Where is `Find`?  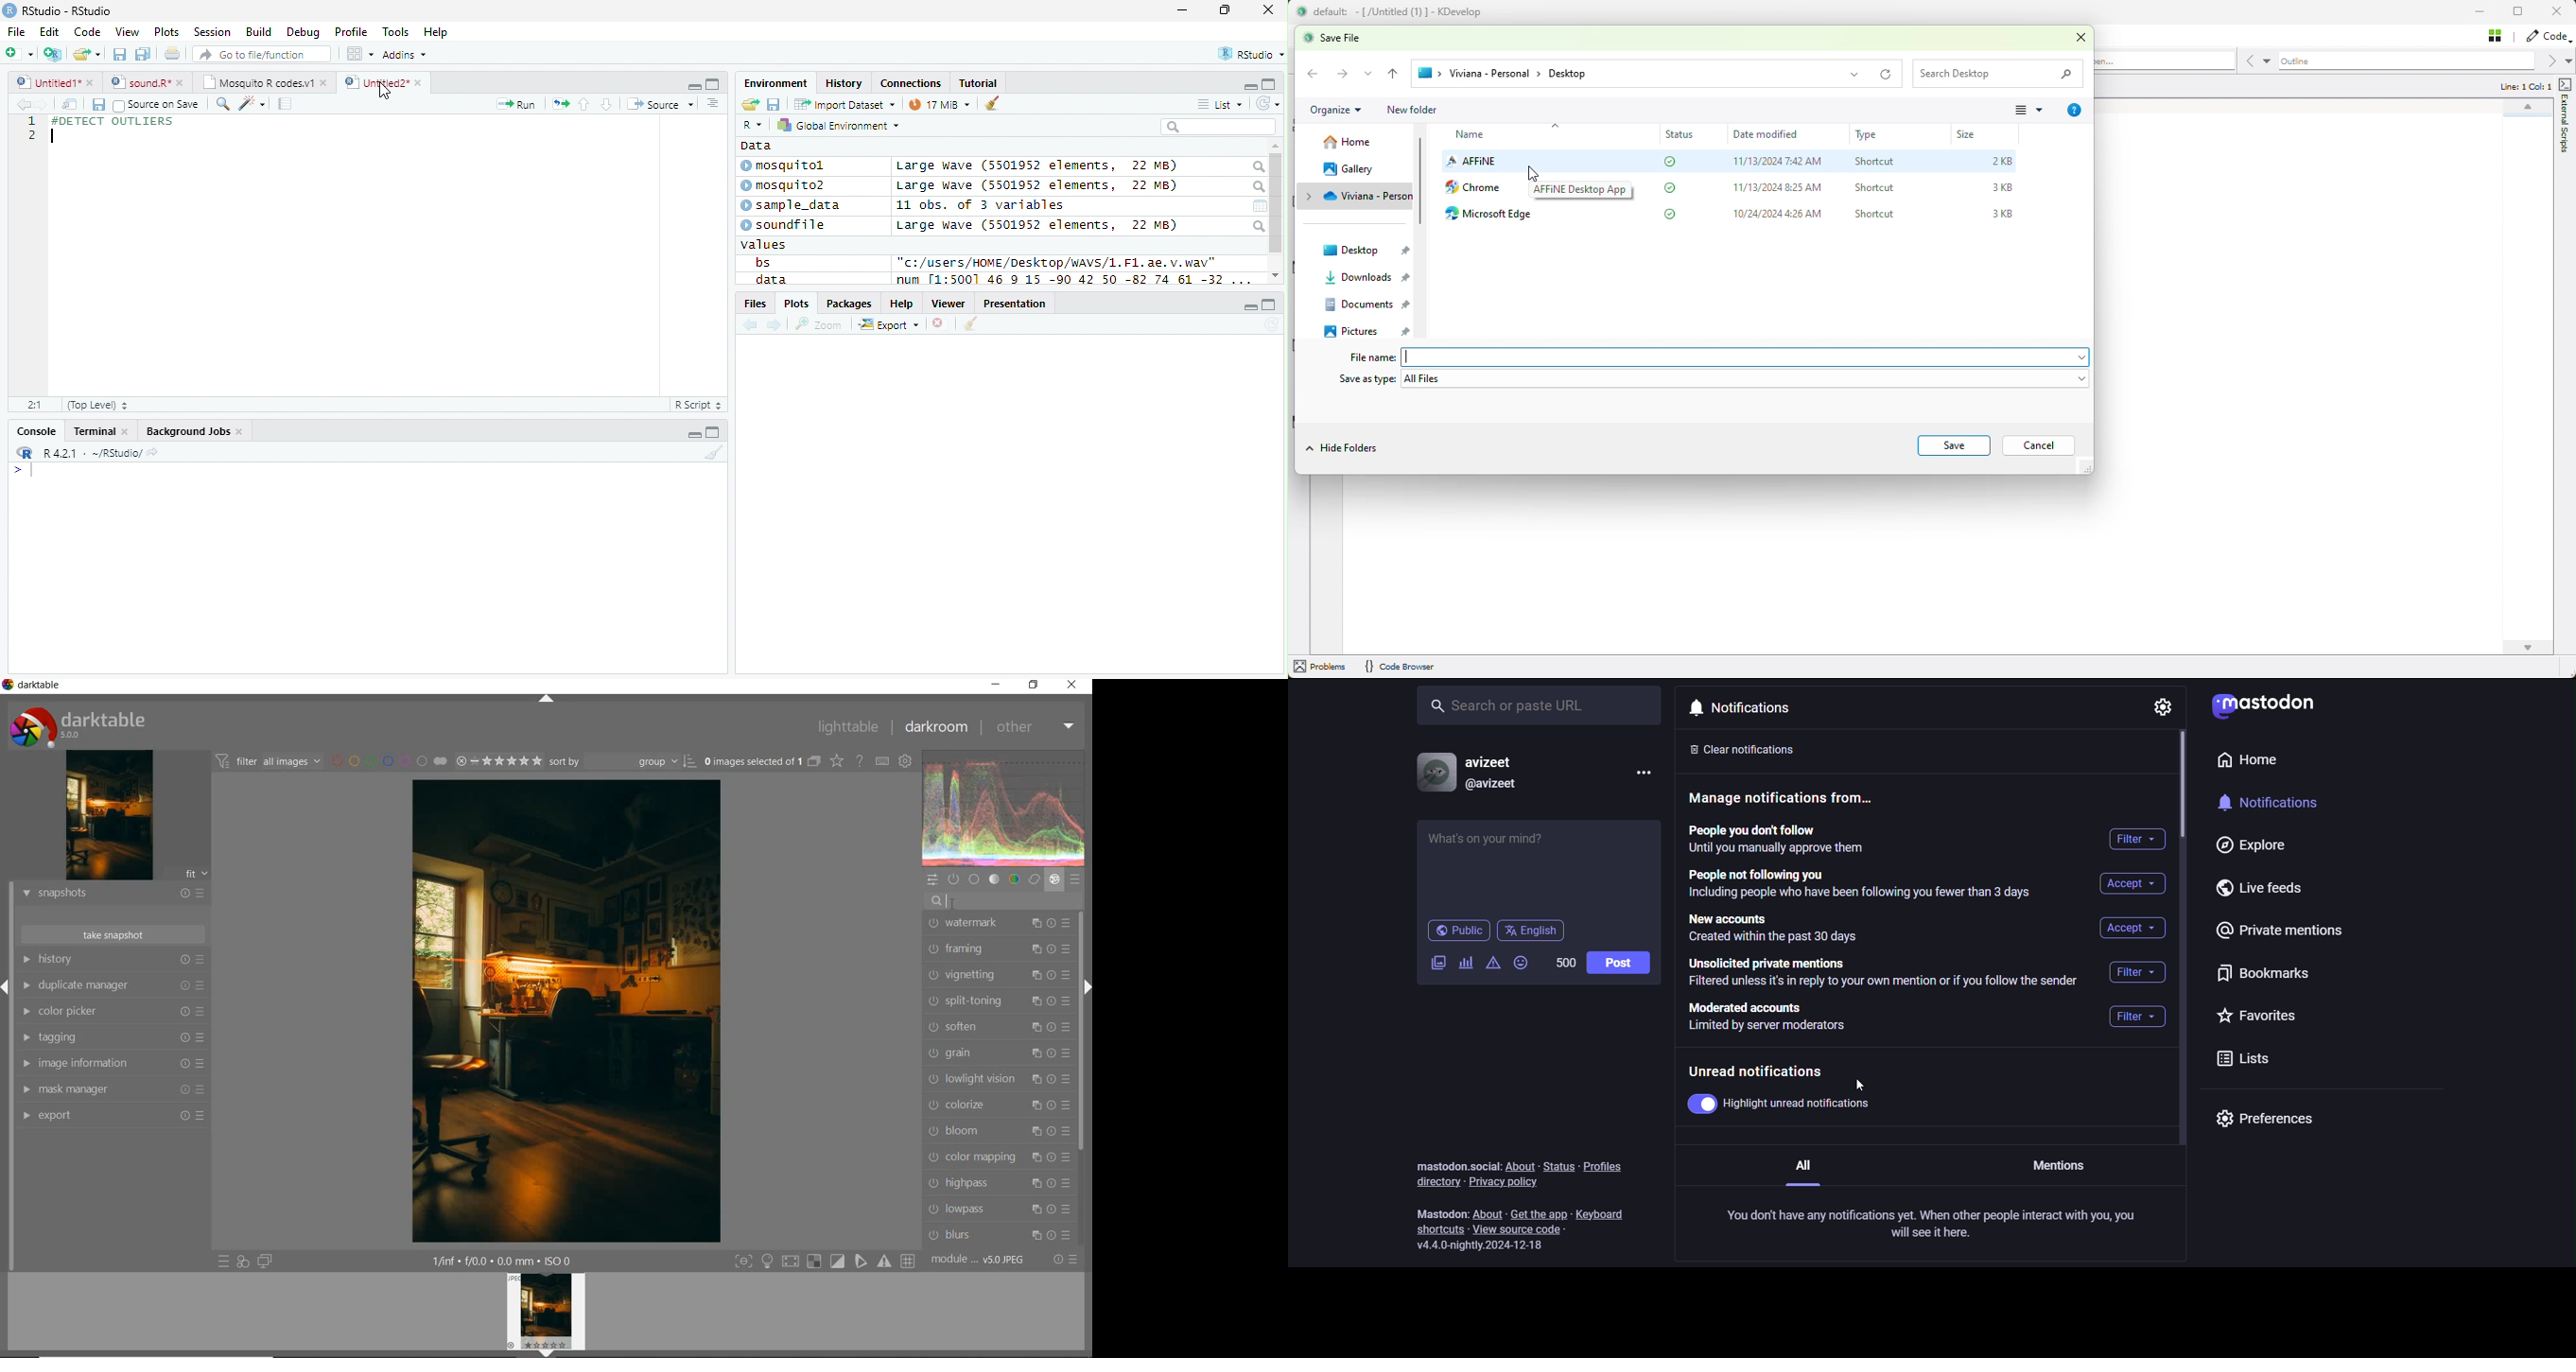
Find is located at coordinates (222, 104).